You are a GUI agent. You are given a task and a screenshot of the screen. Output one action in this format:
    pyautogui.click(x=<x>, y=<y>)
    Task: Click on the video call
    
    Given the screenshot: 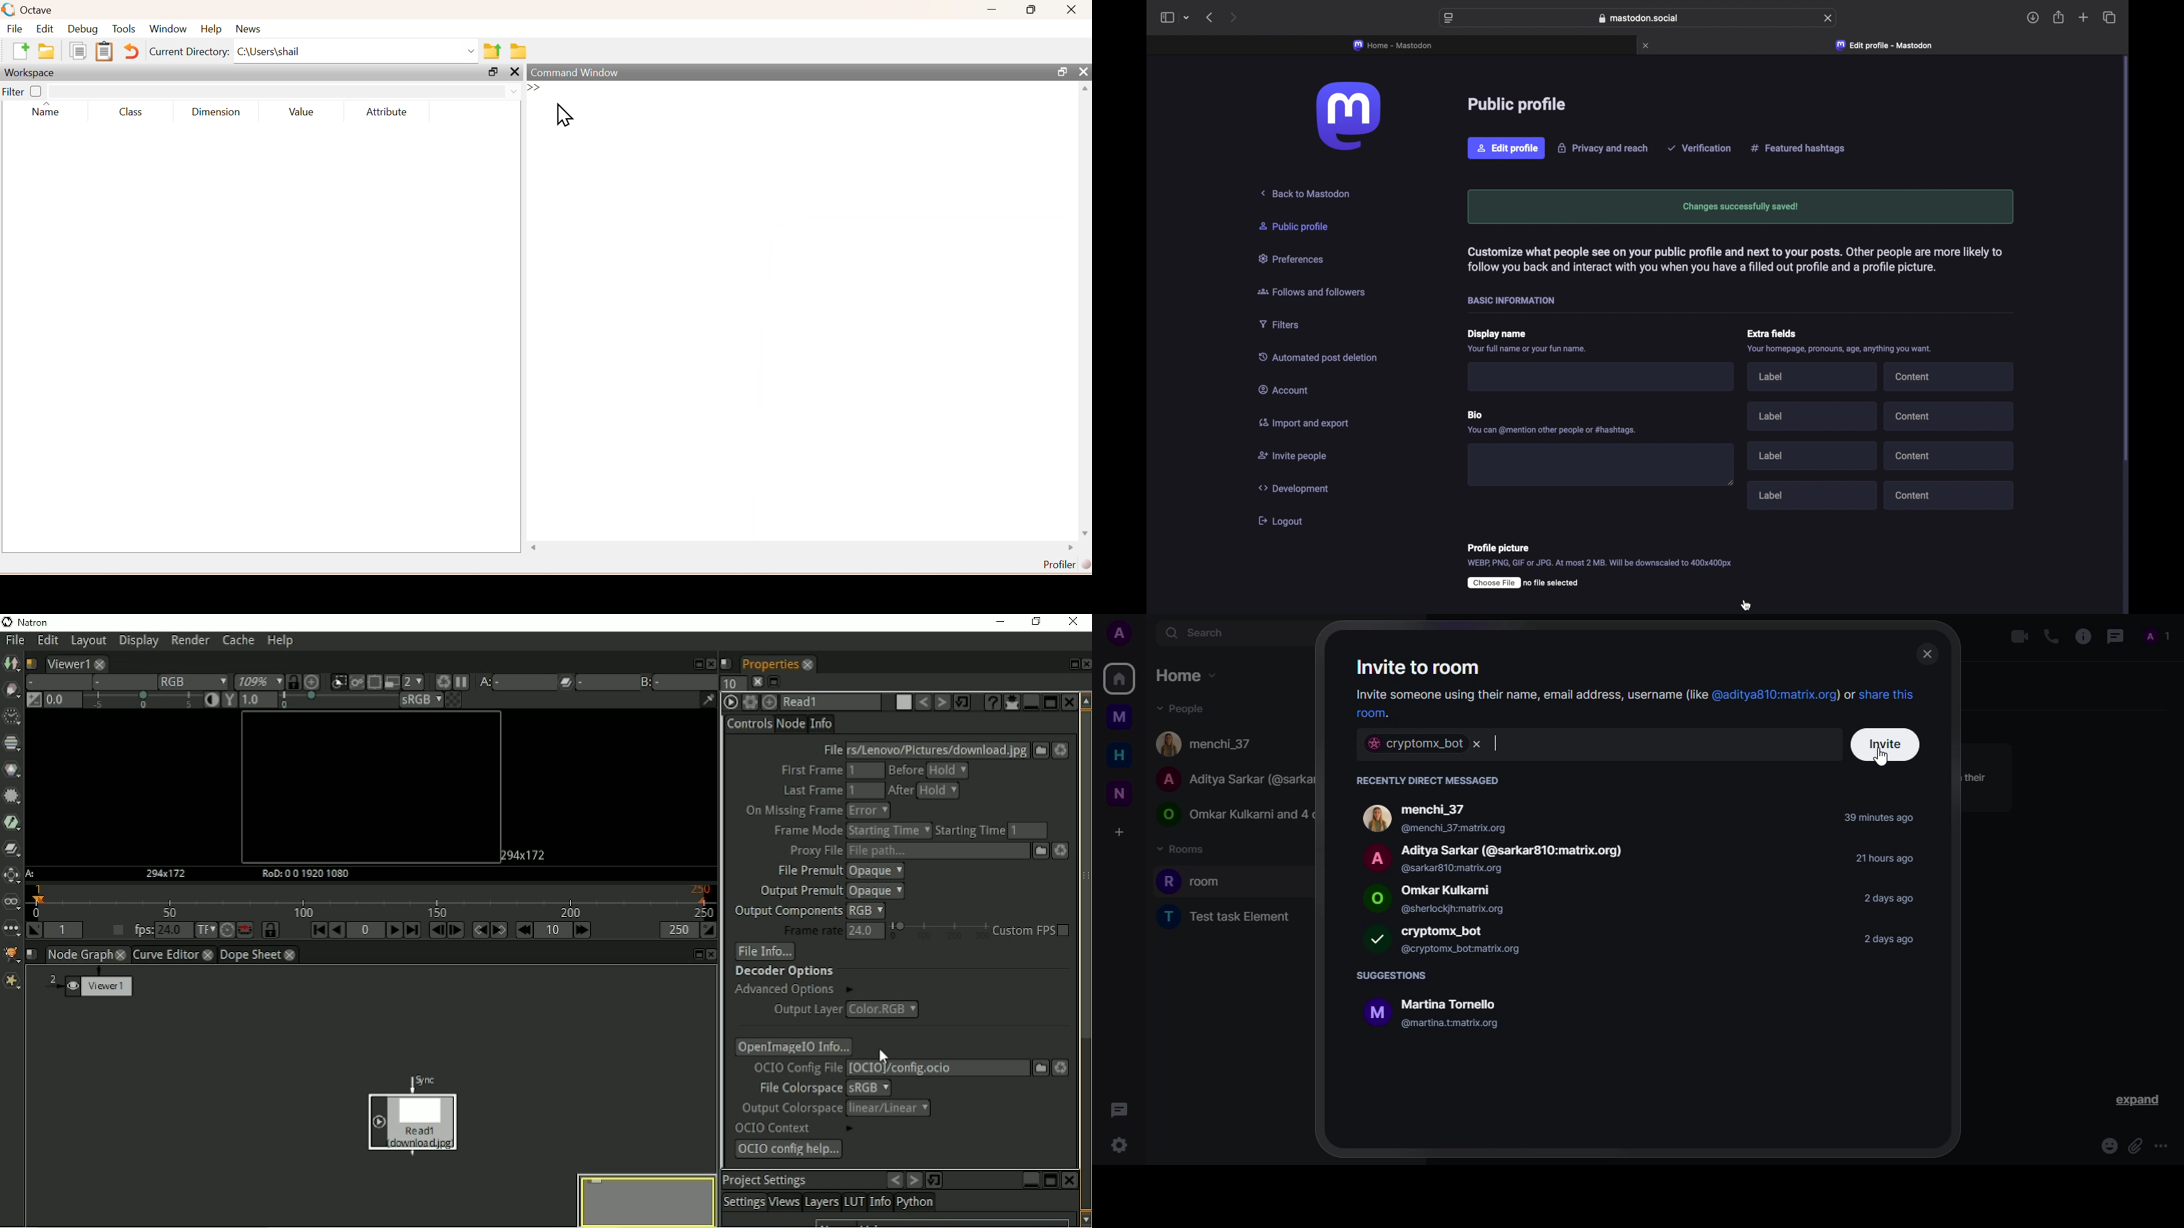 What is the action you would take?
    pyautogui.click(x=2017, y=636)
    